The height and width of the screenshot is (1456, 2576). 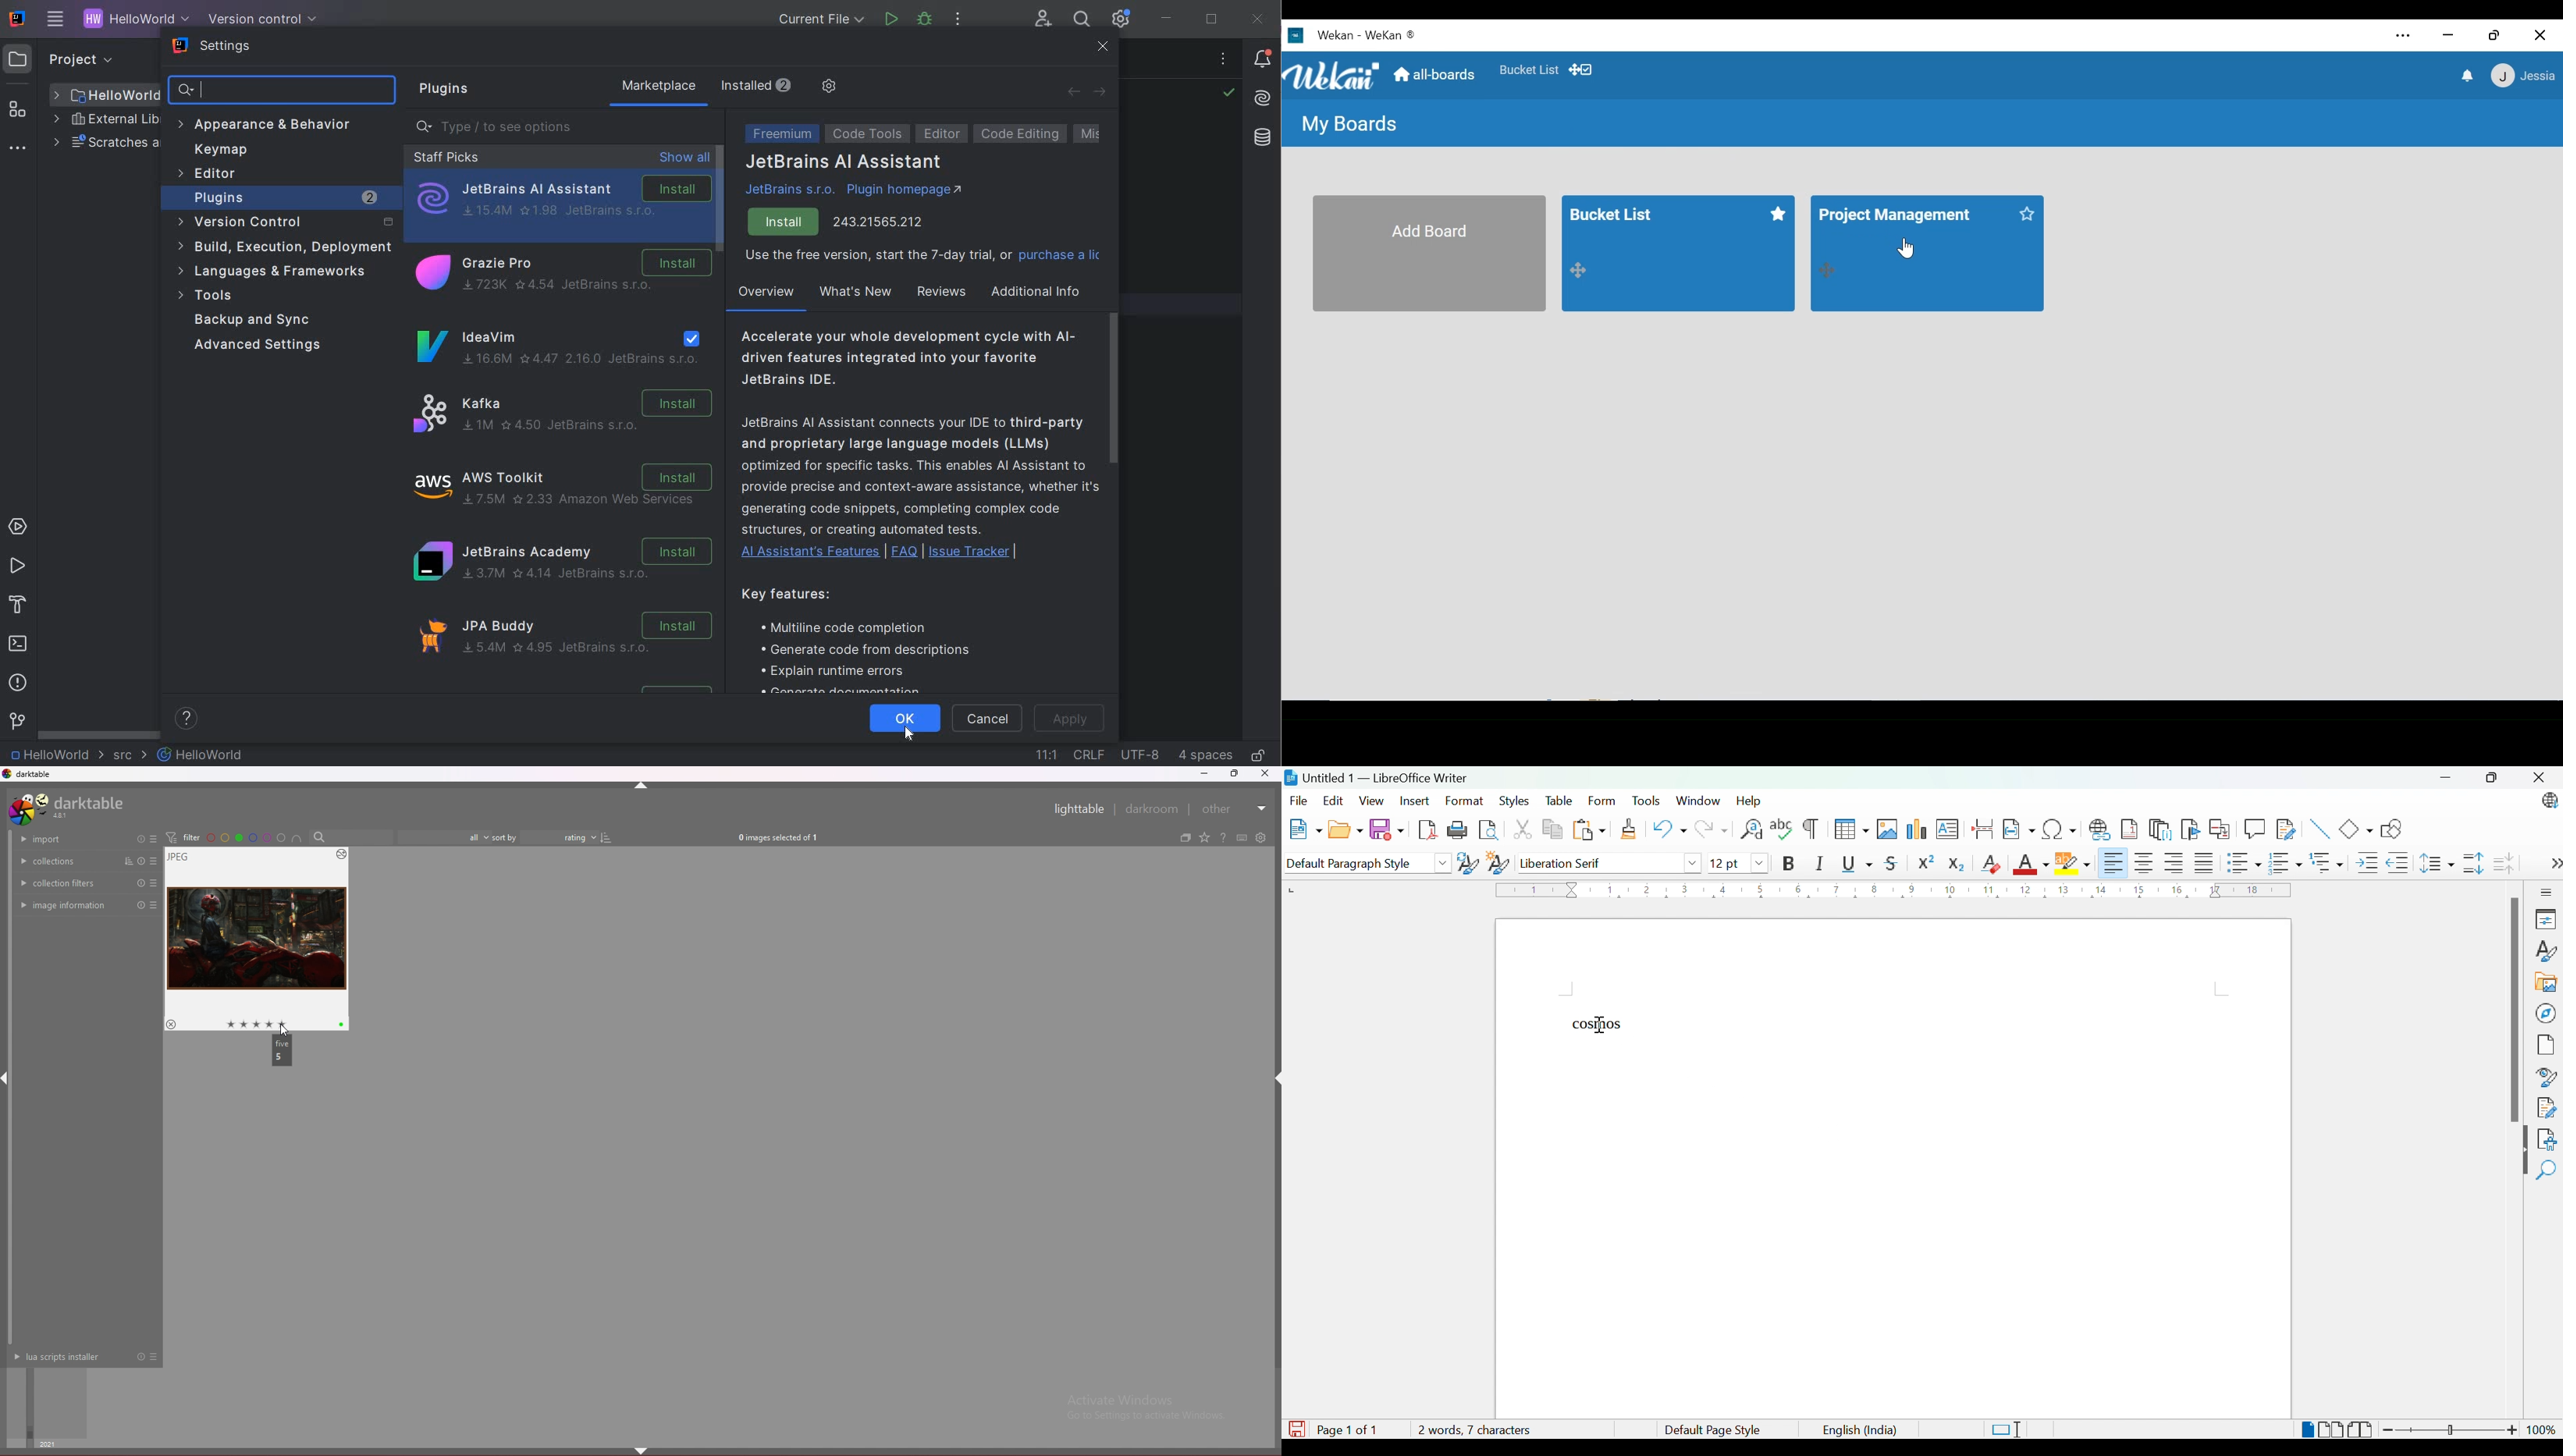 I want to click on scrollbar, so click(x=720, y=200).